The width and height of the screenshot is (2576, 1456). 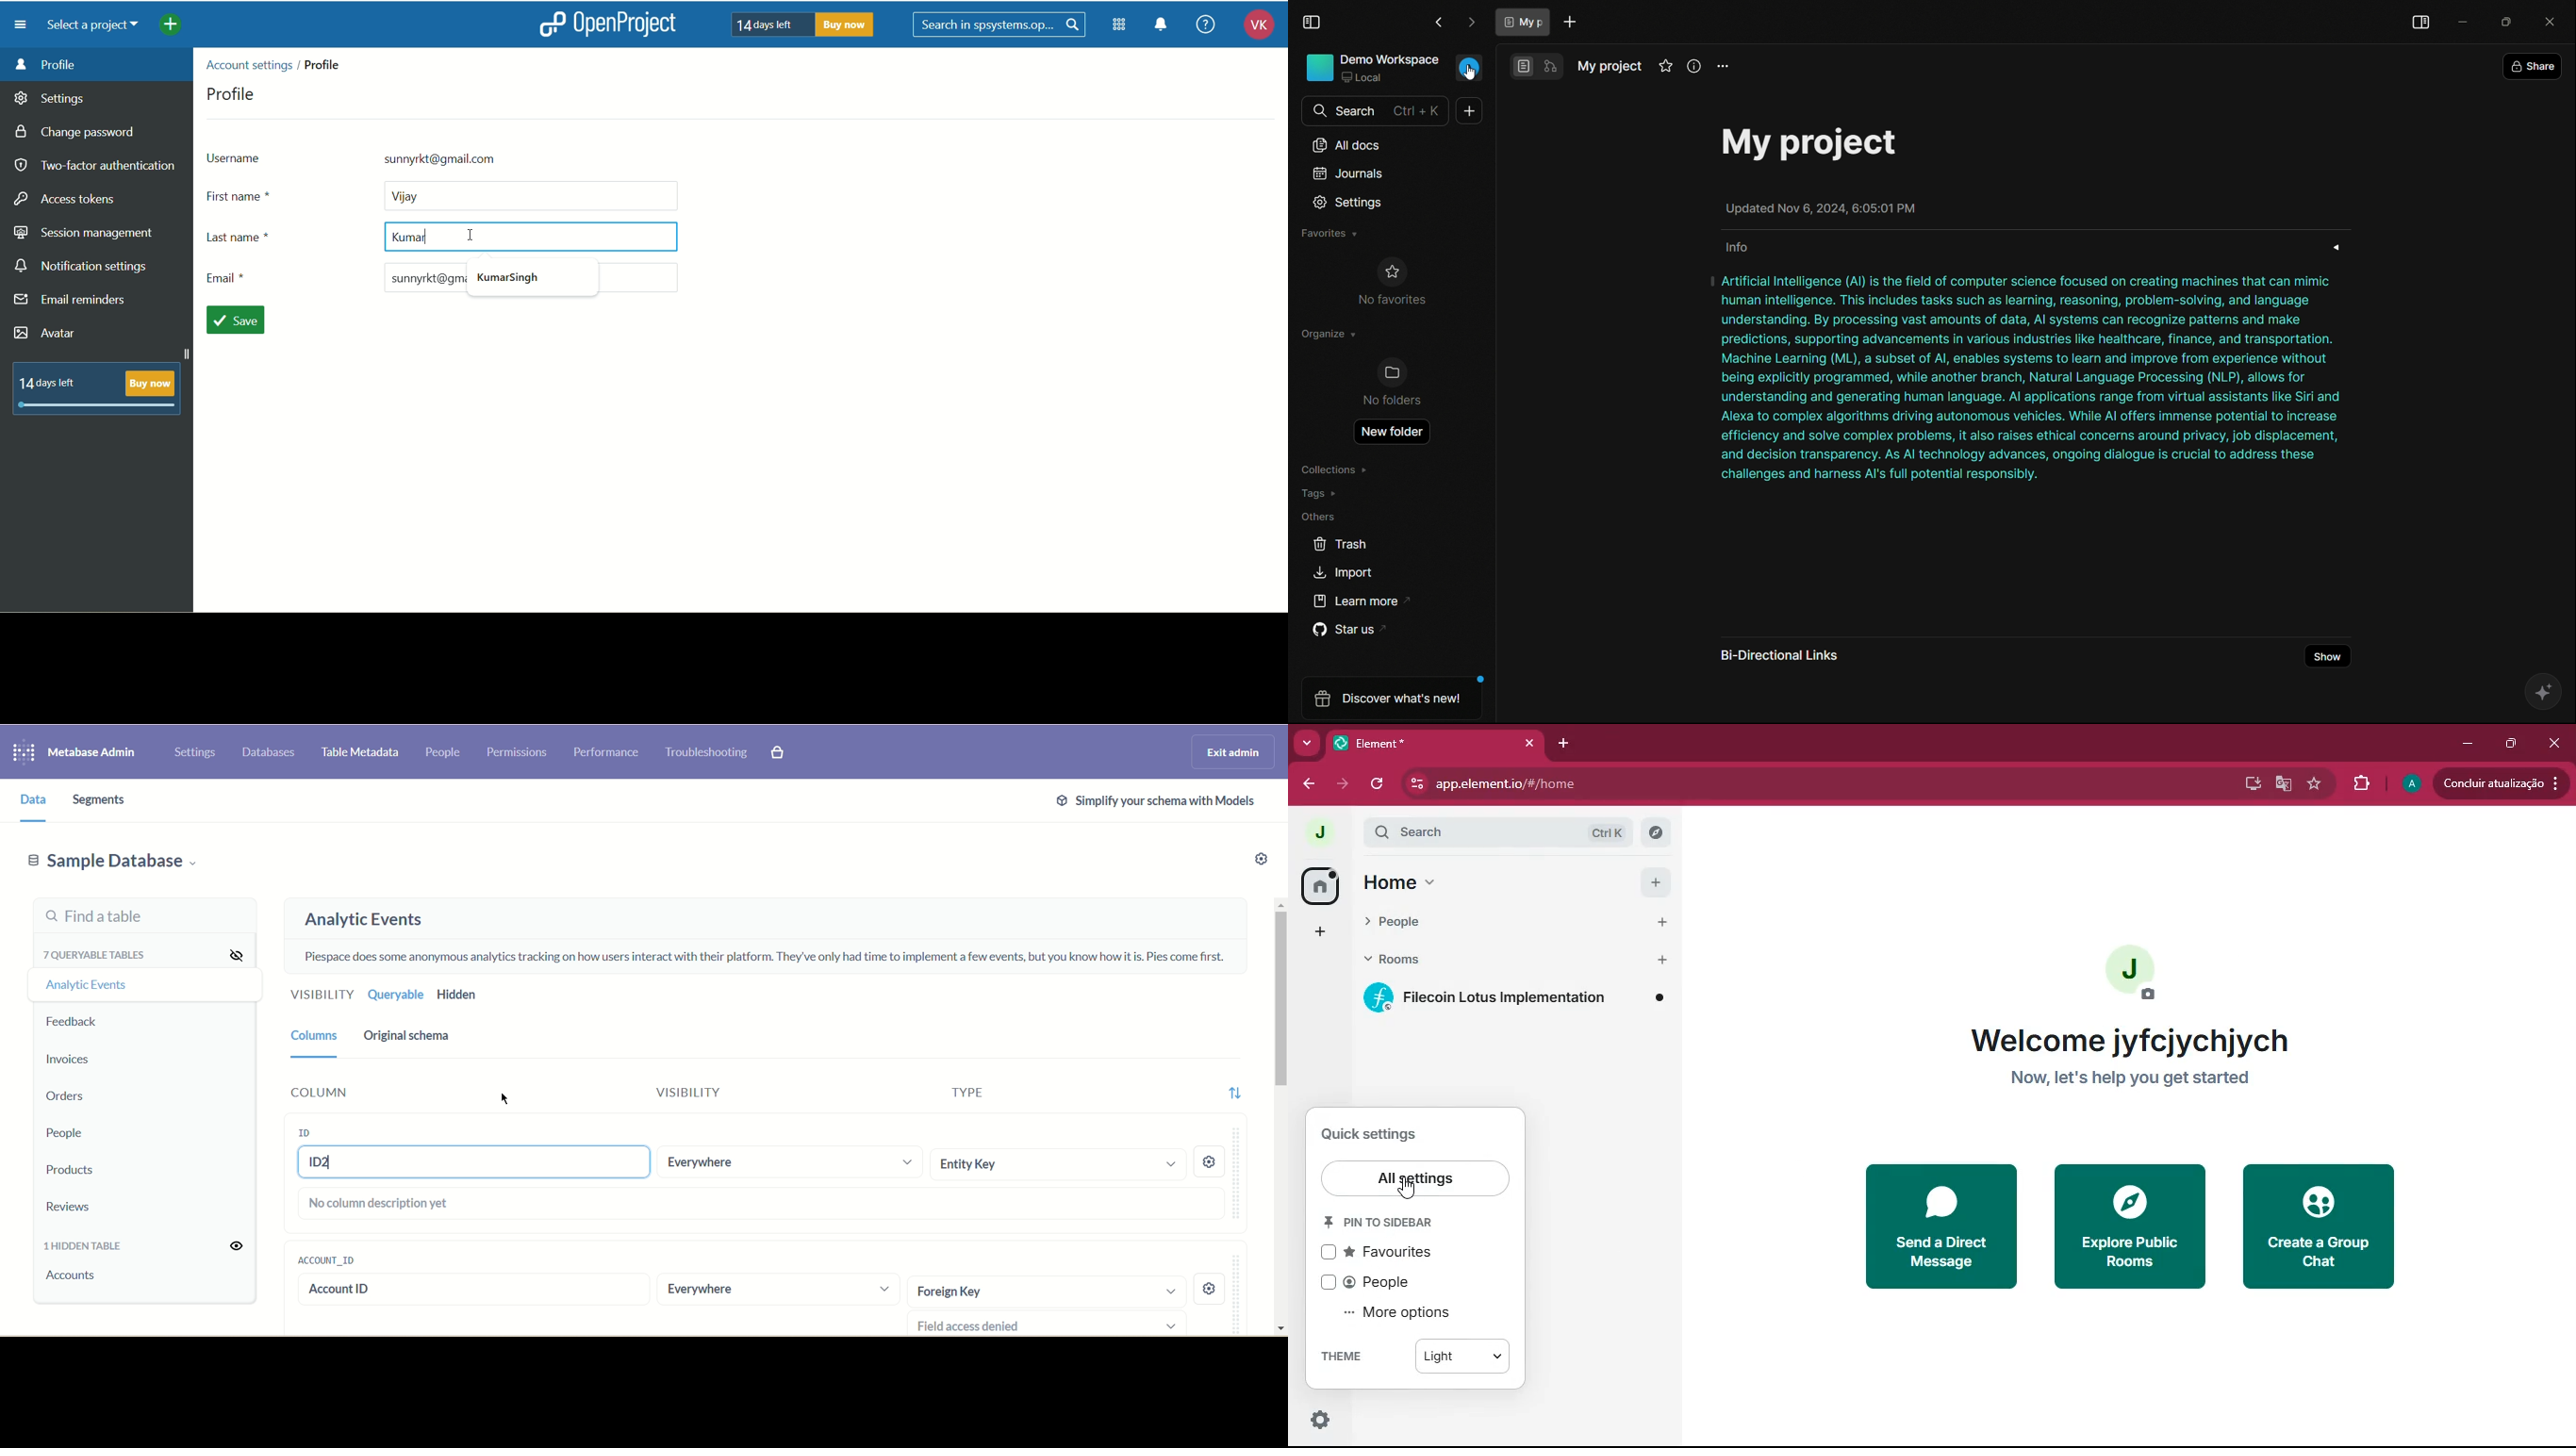 I want to click on account, so click(x=1253, y=27).